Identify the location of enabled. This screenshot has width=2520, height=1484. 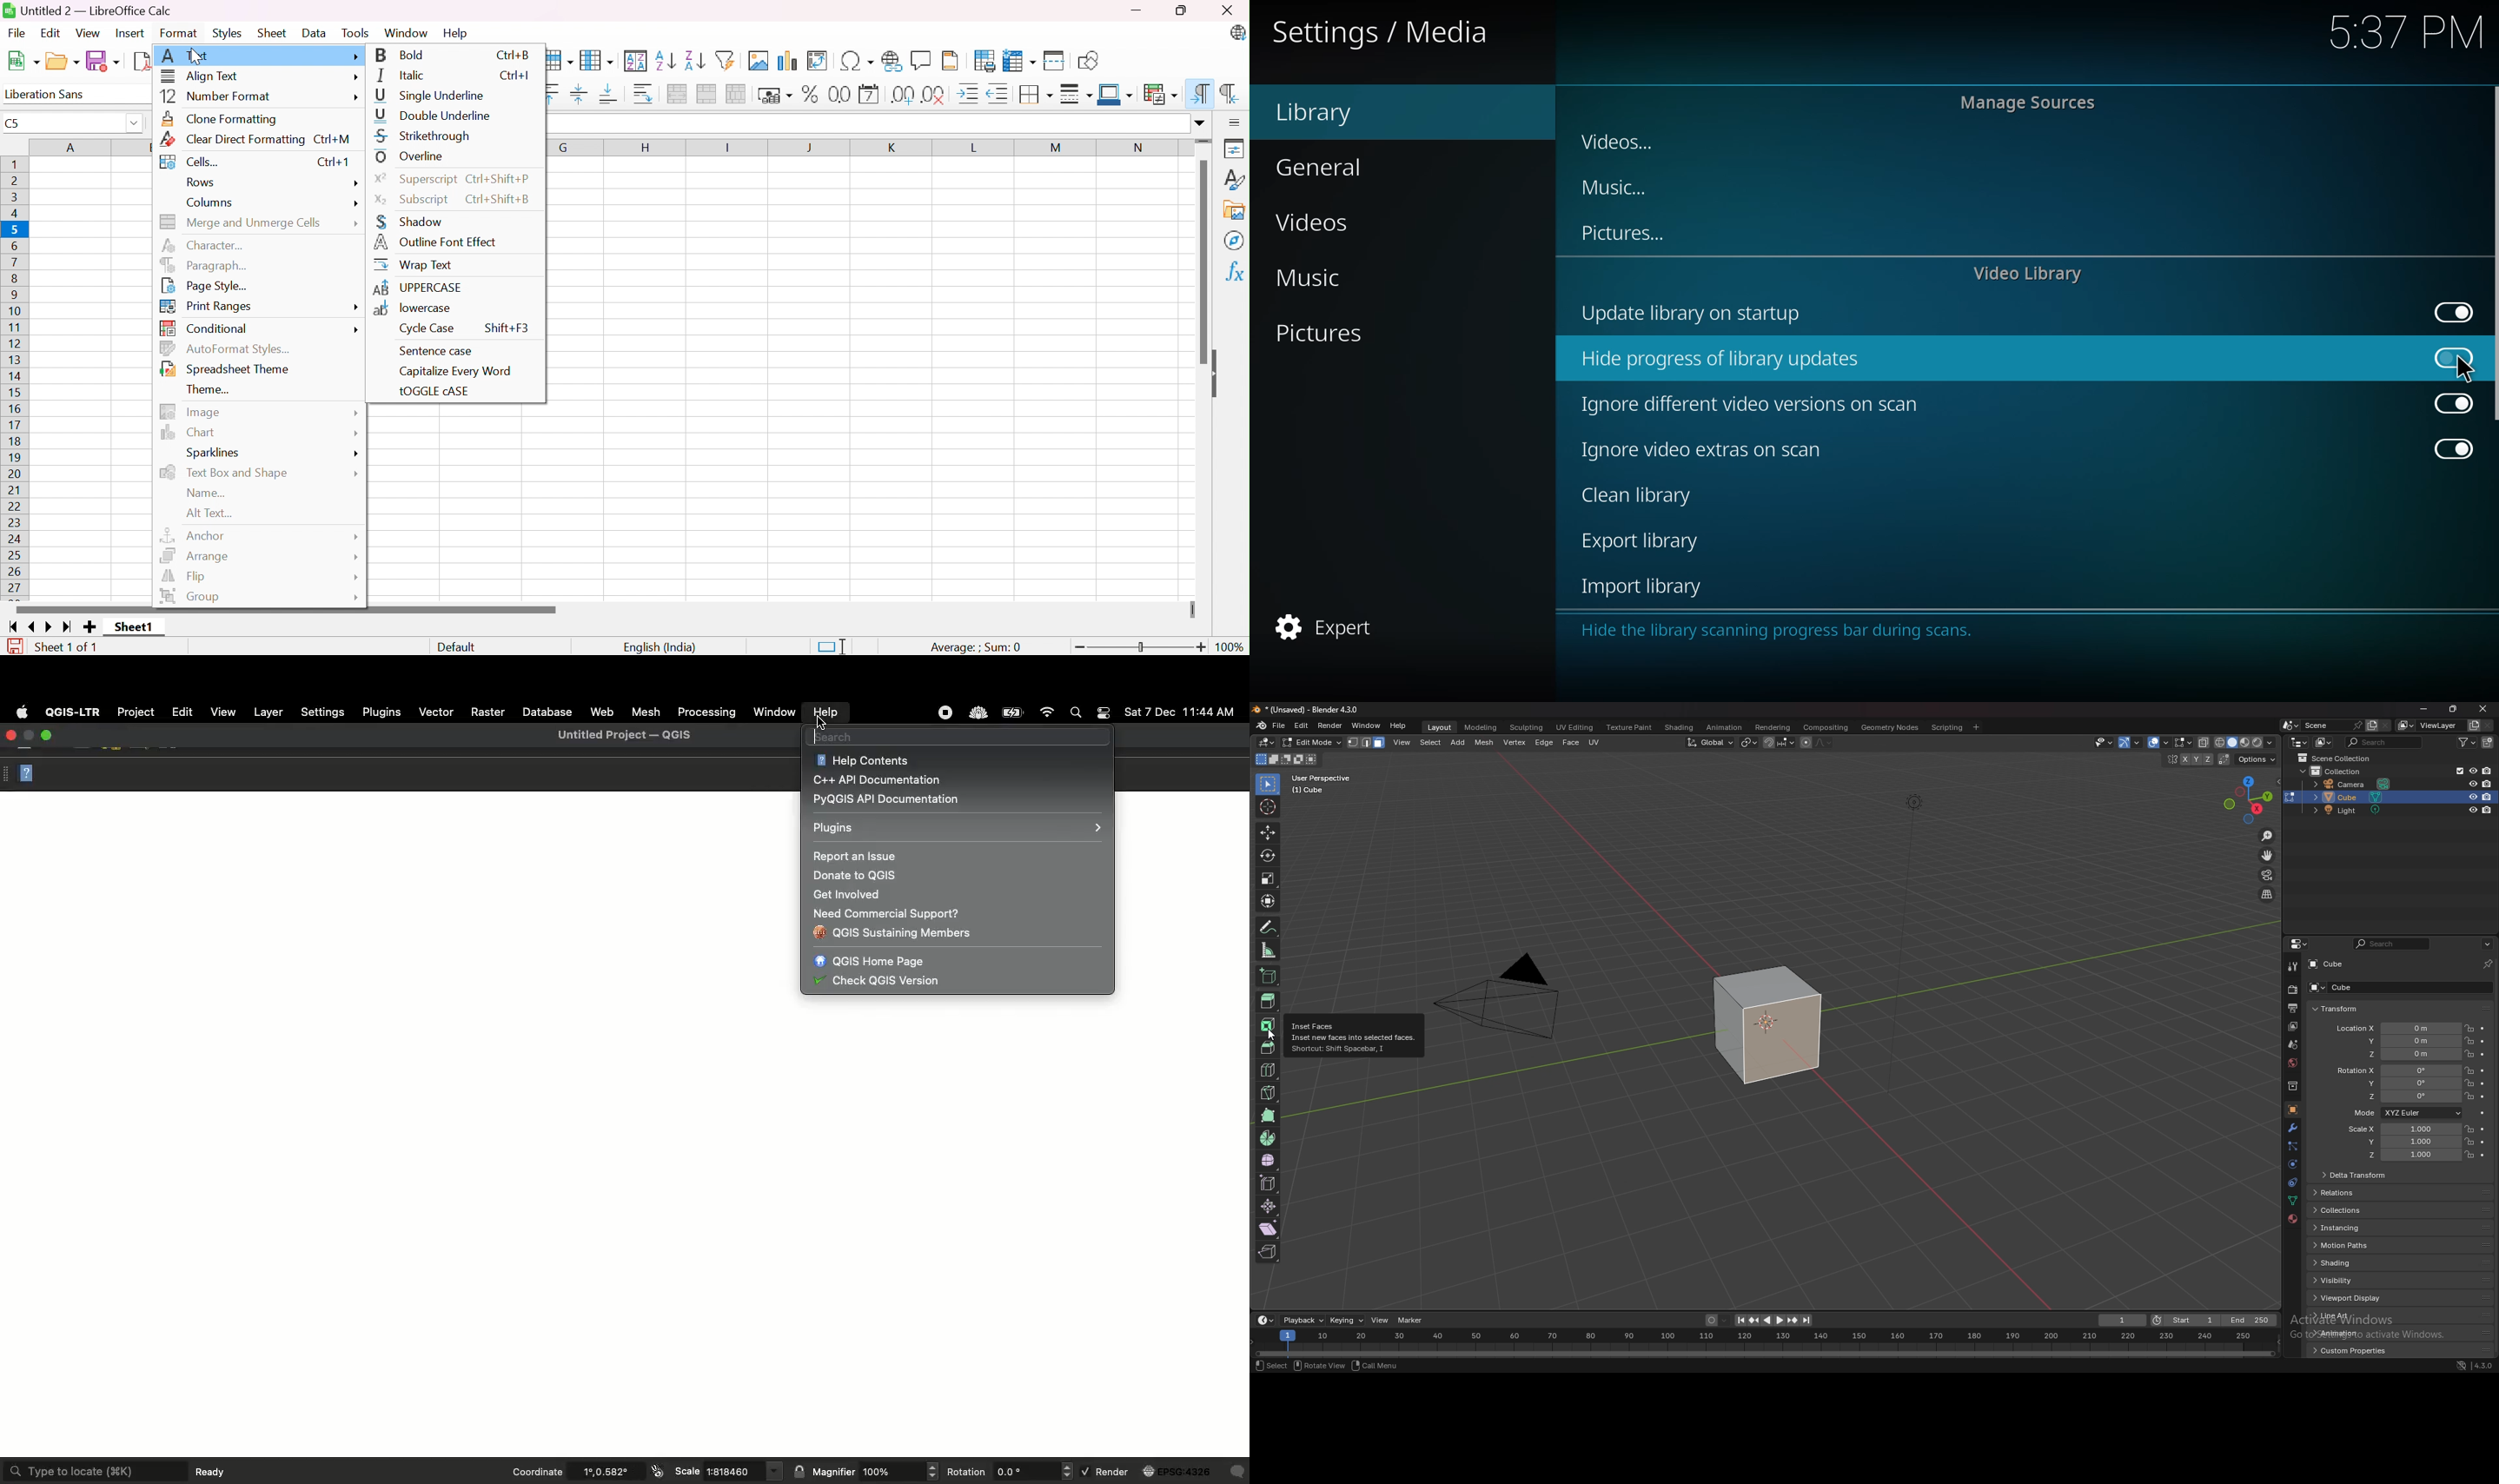
(2446, 311).